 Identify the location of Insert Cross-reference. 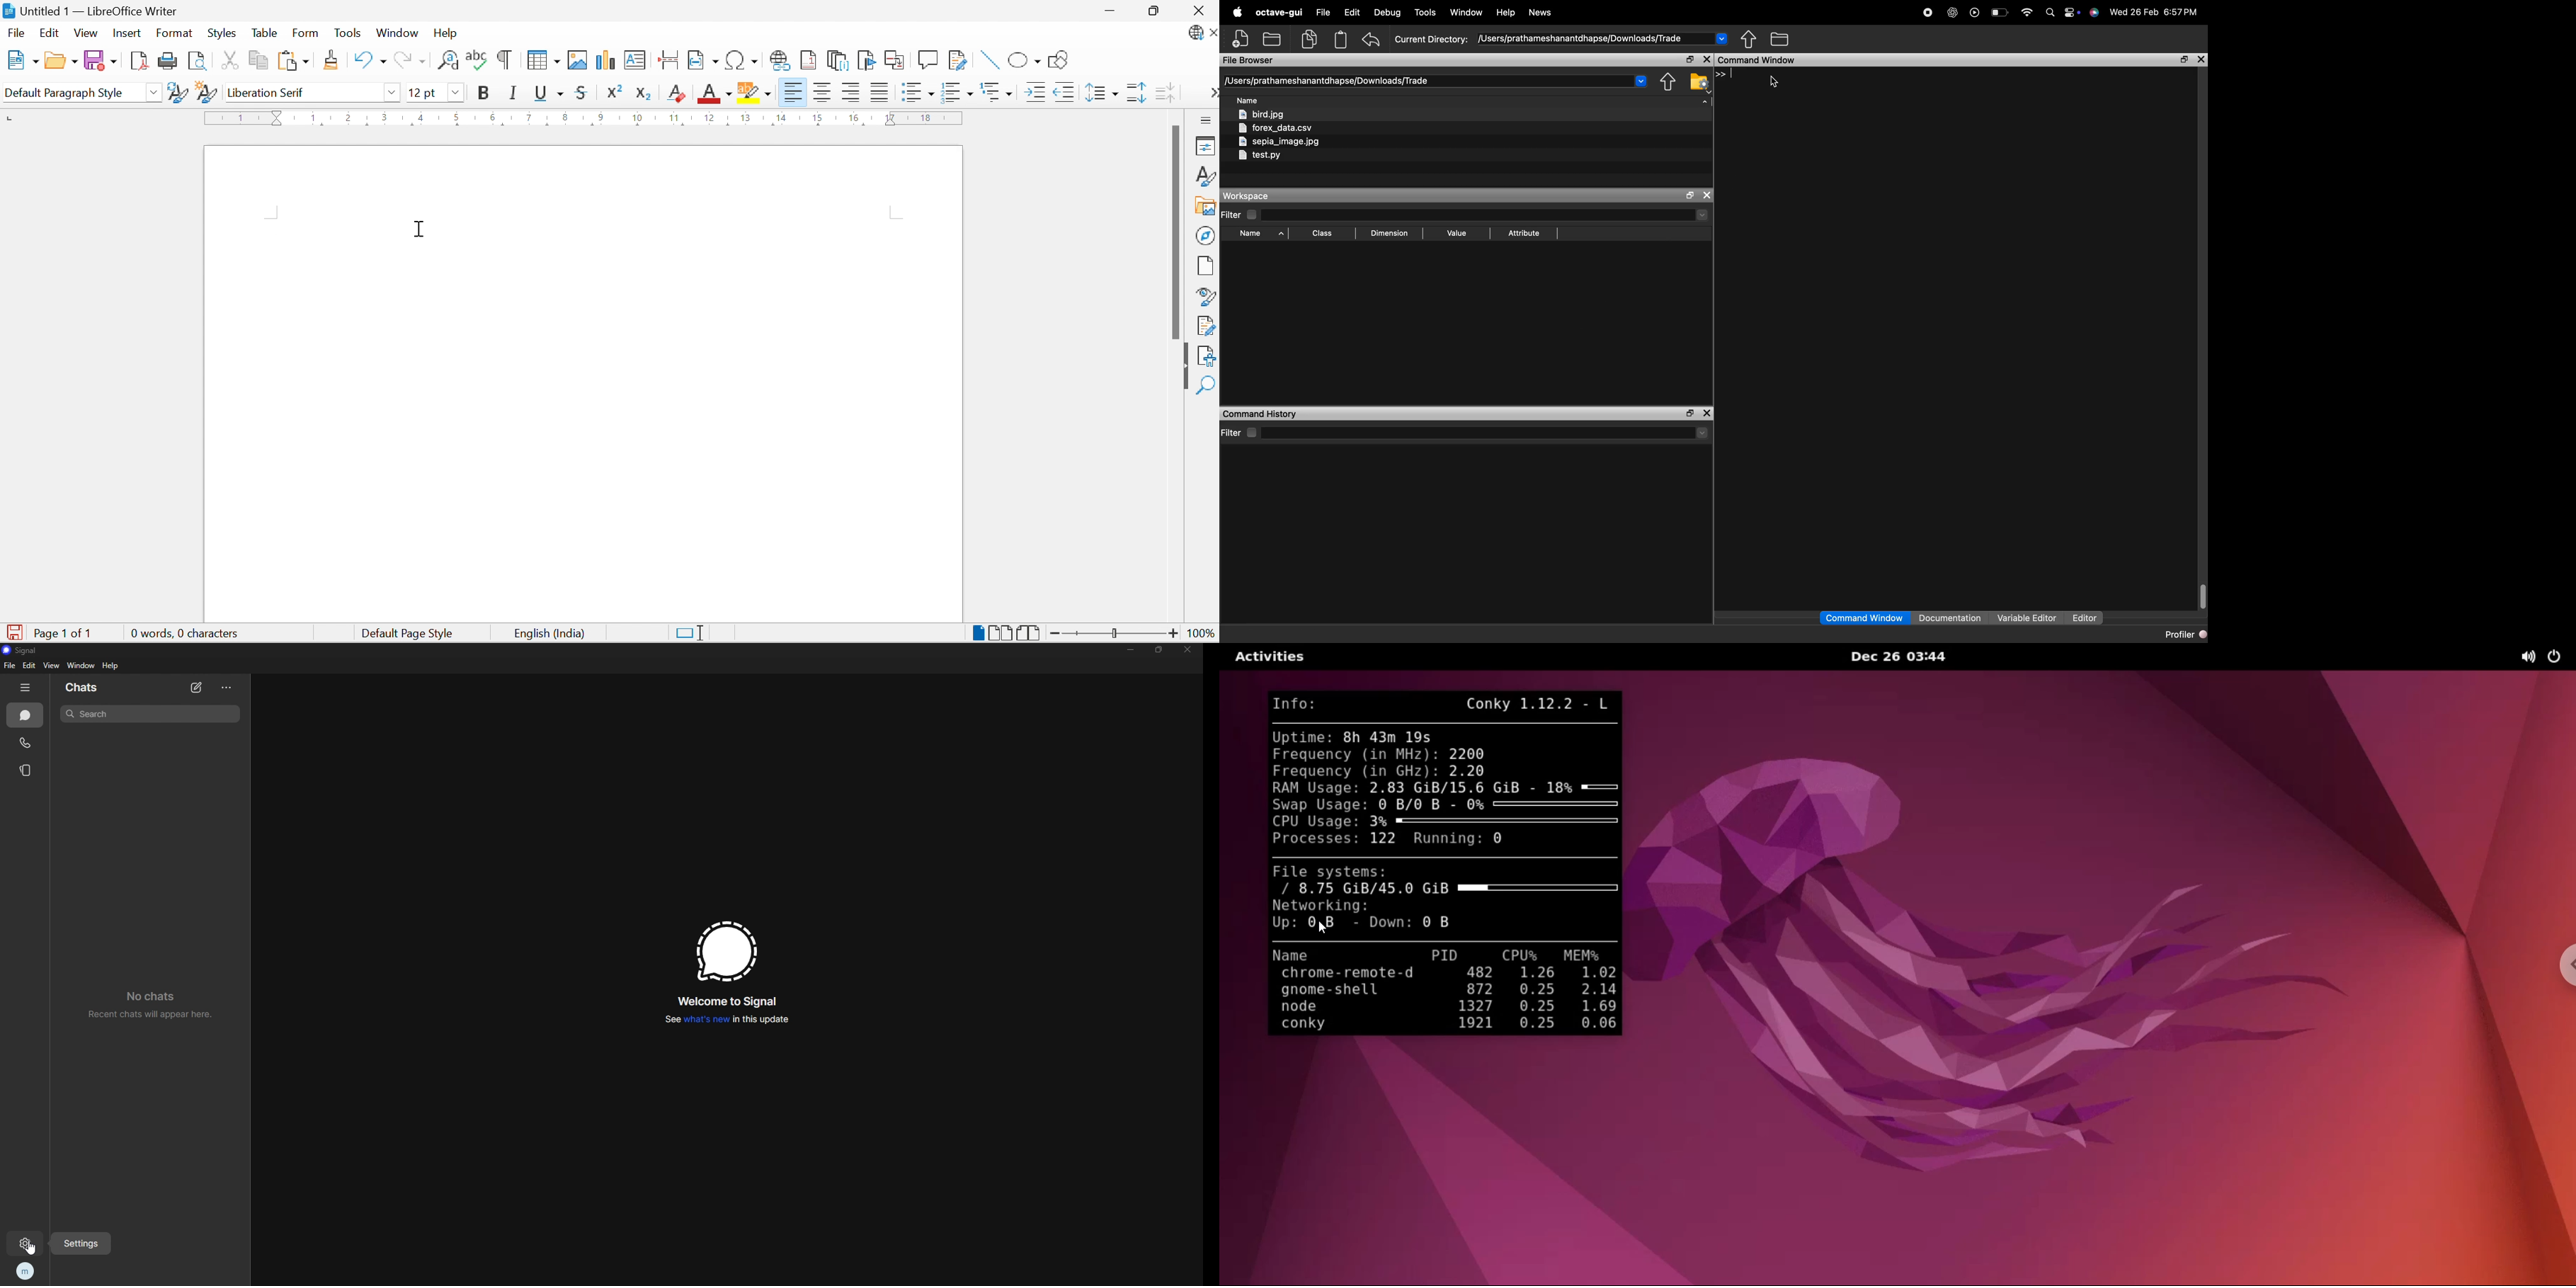
(896, 61).